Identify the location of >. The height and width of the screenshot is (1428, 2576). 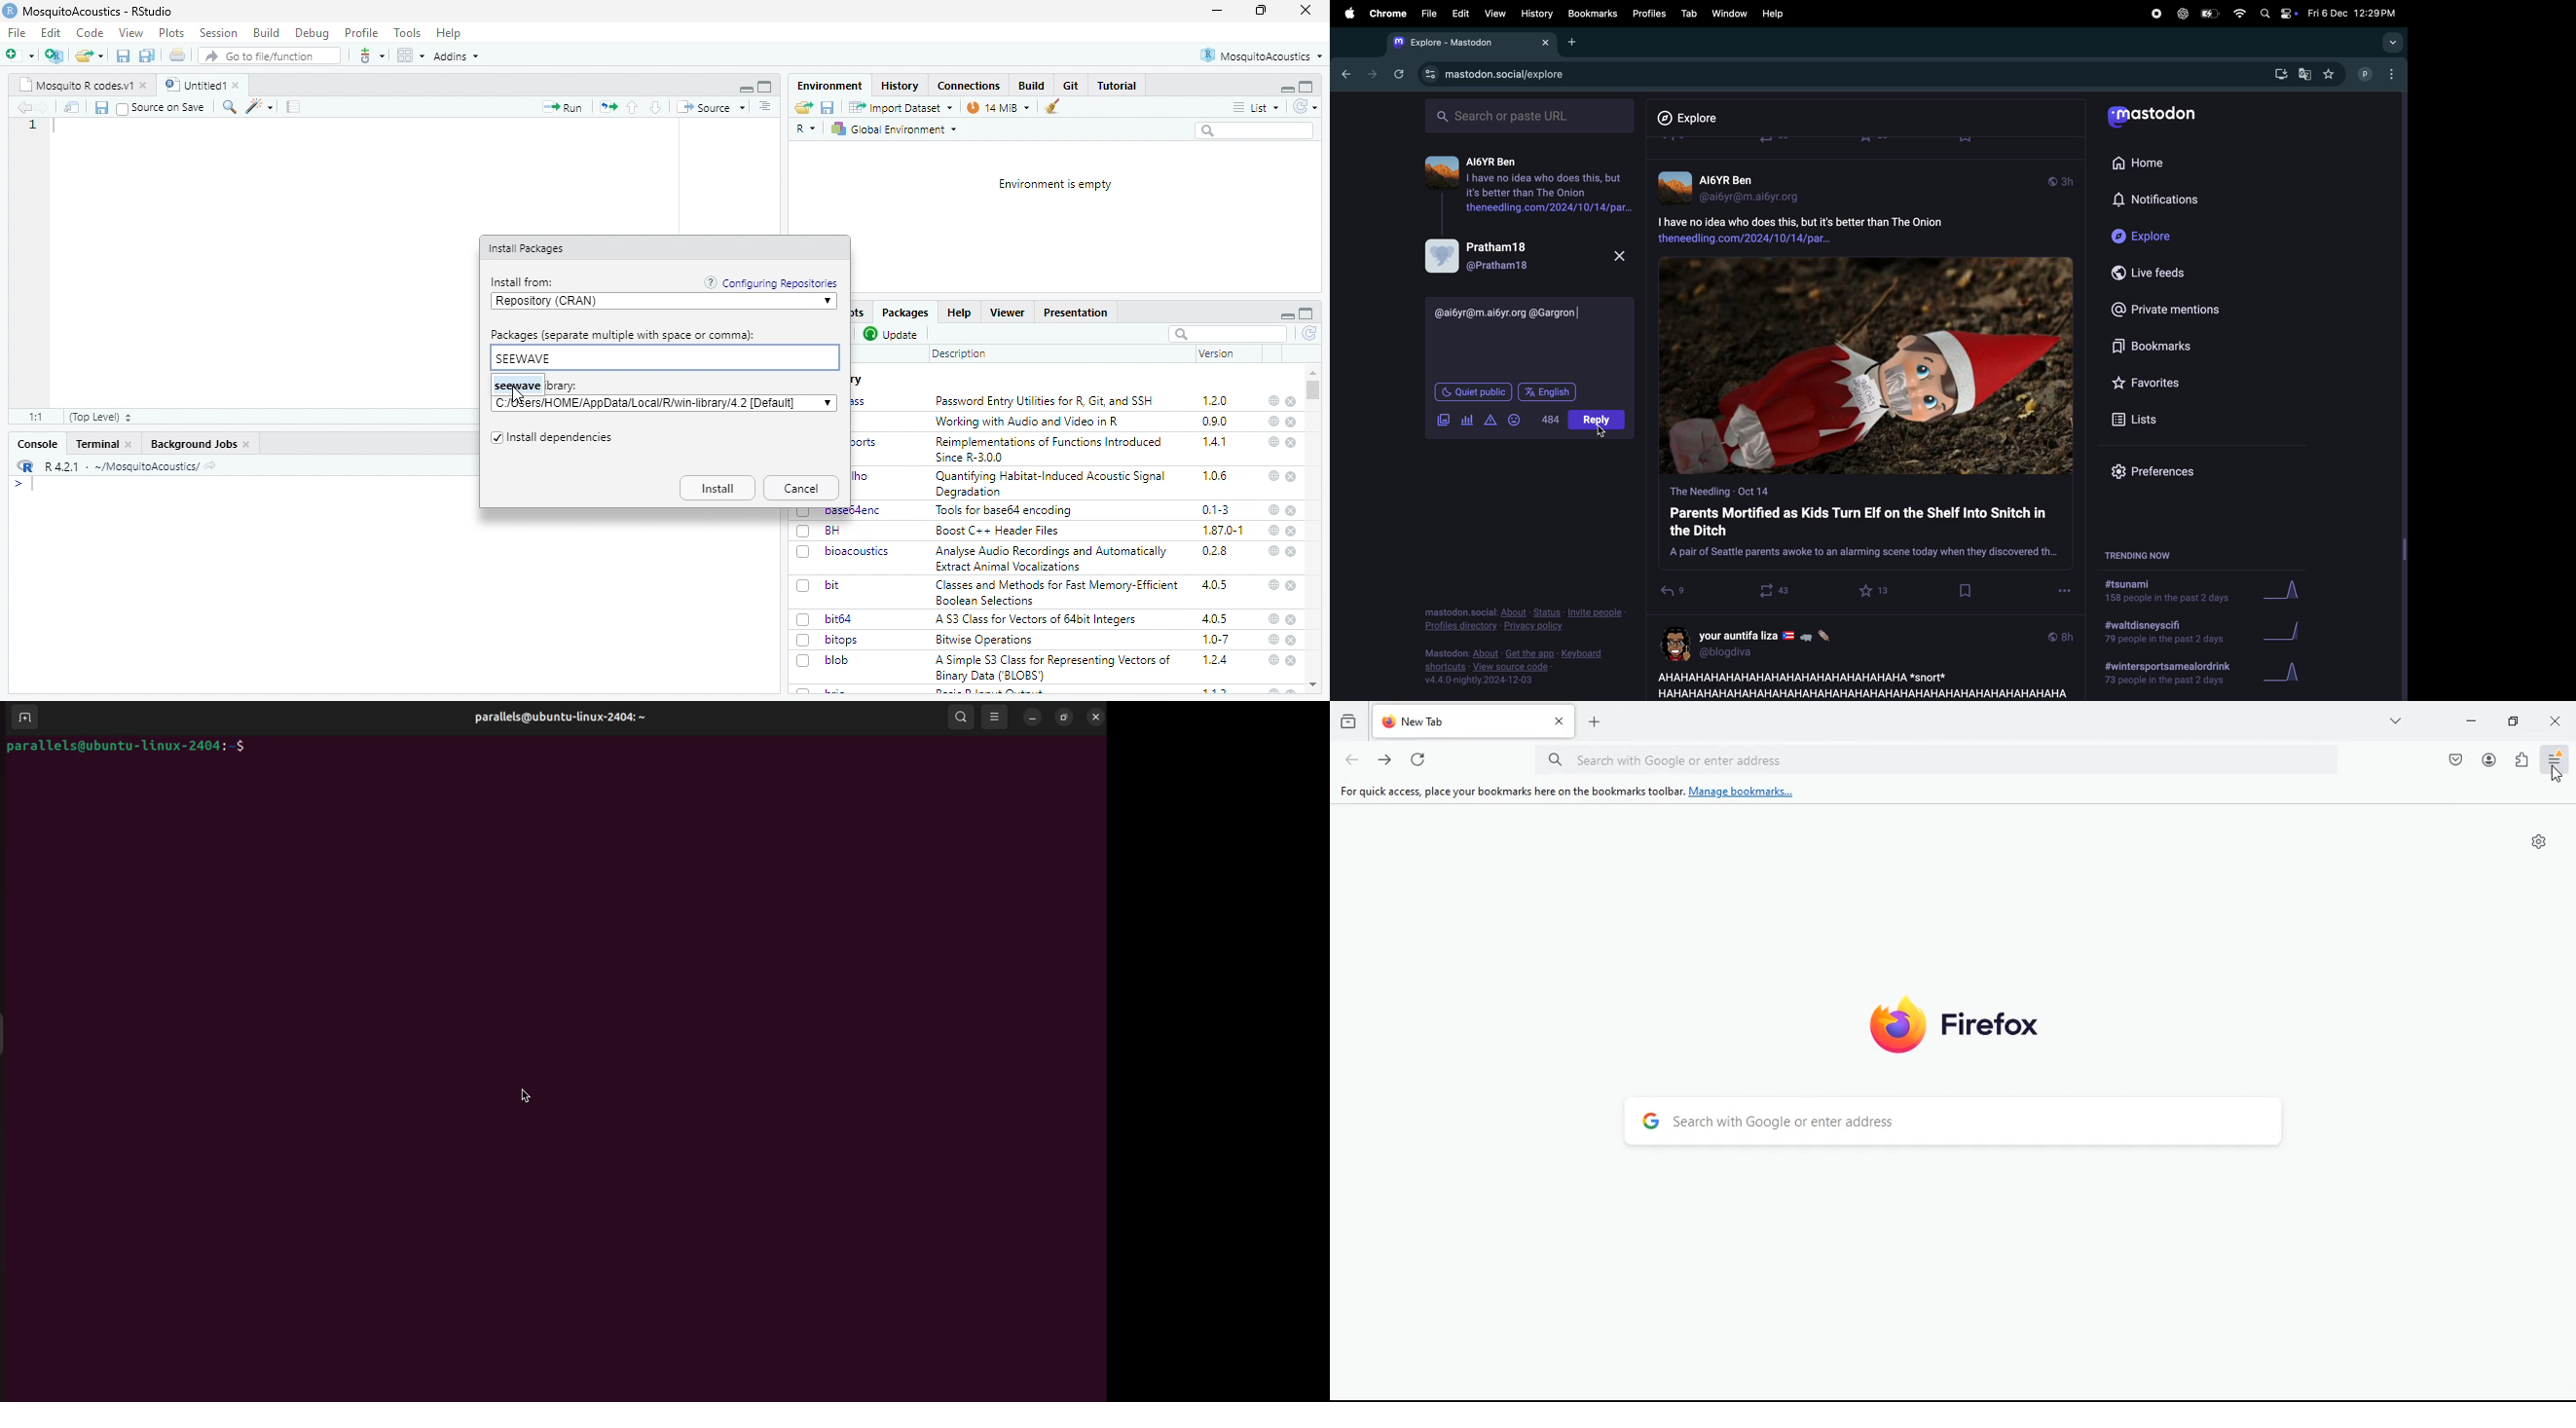
(18, 484).